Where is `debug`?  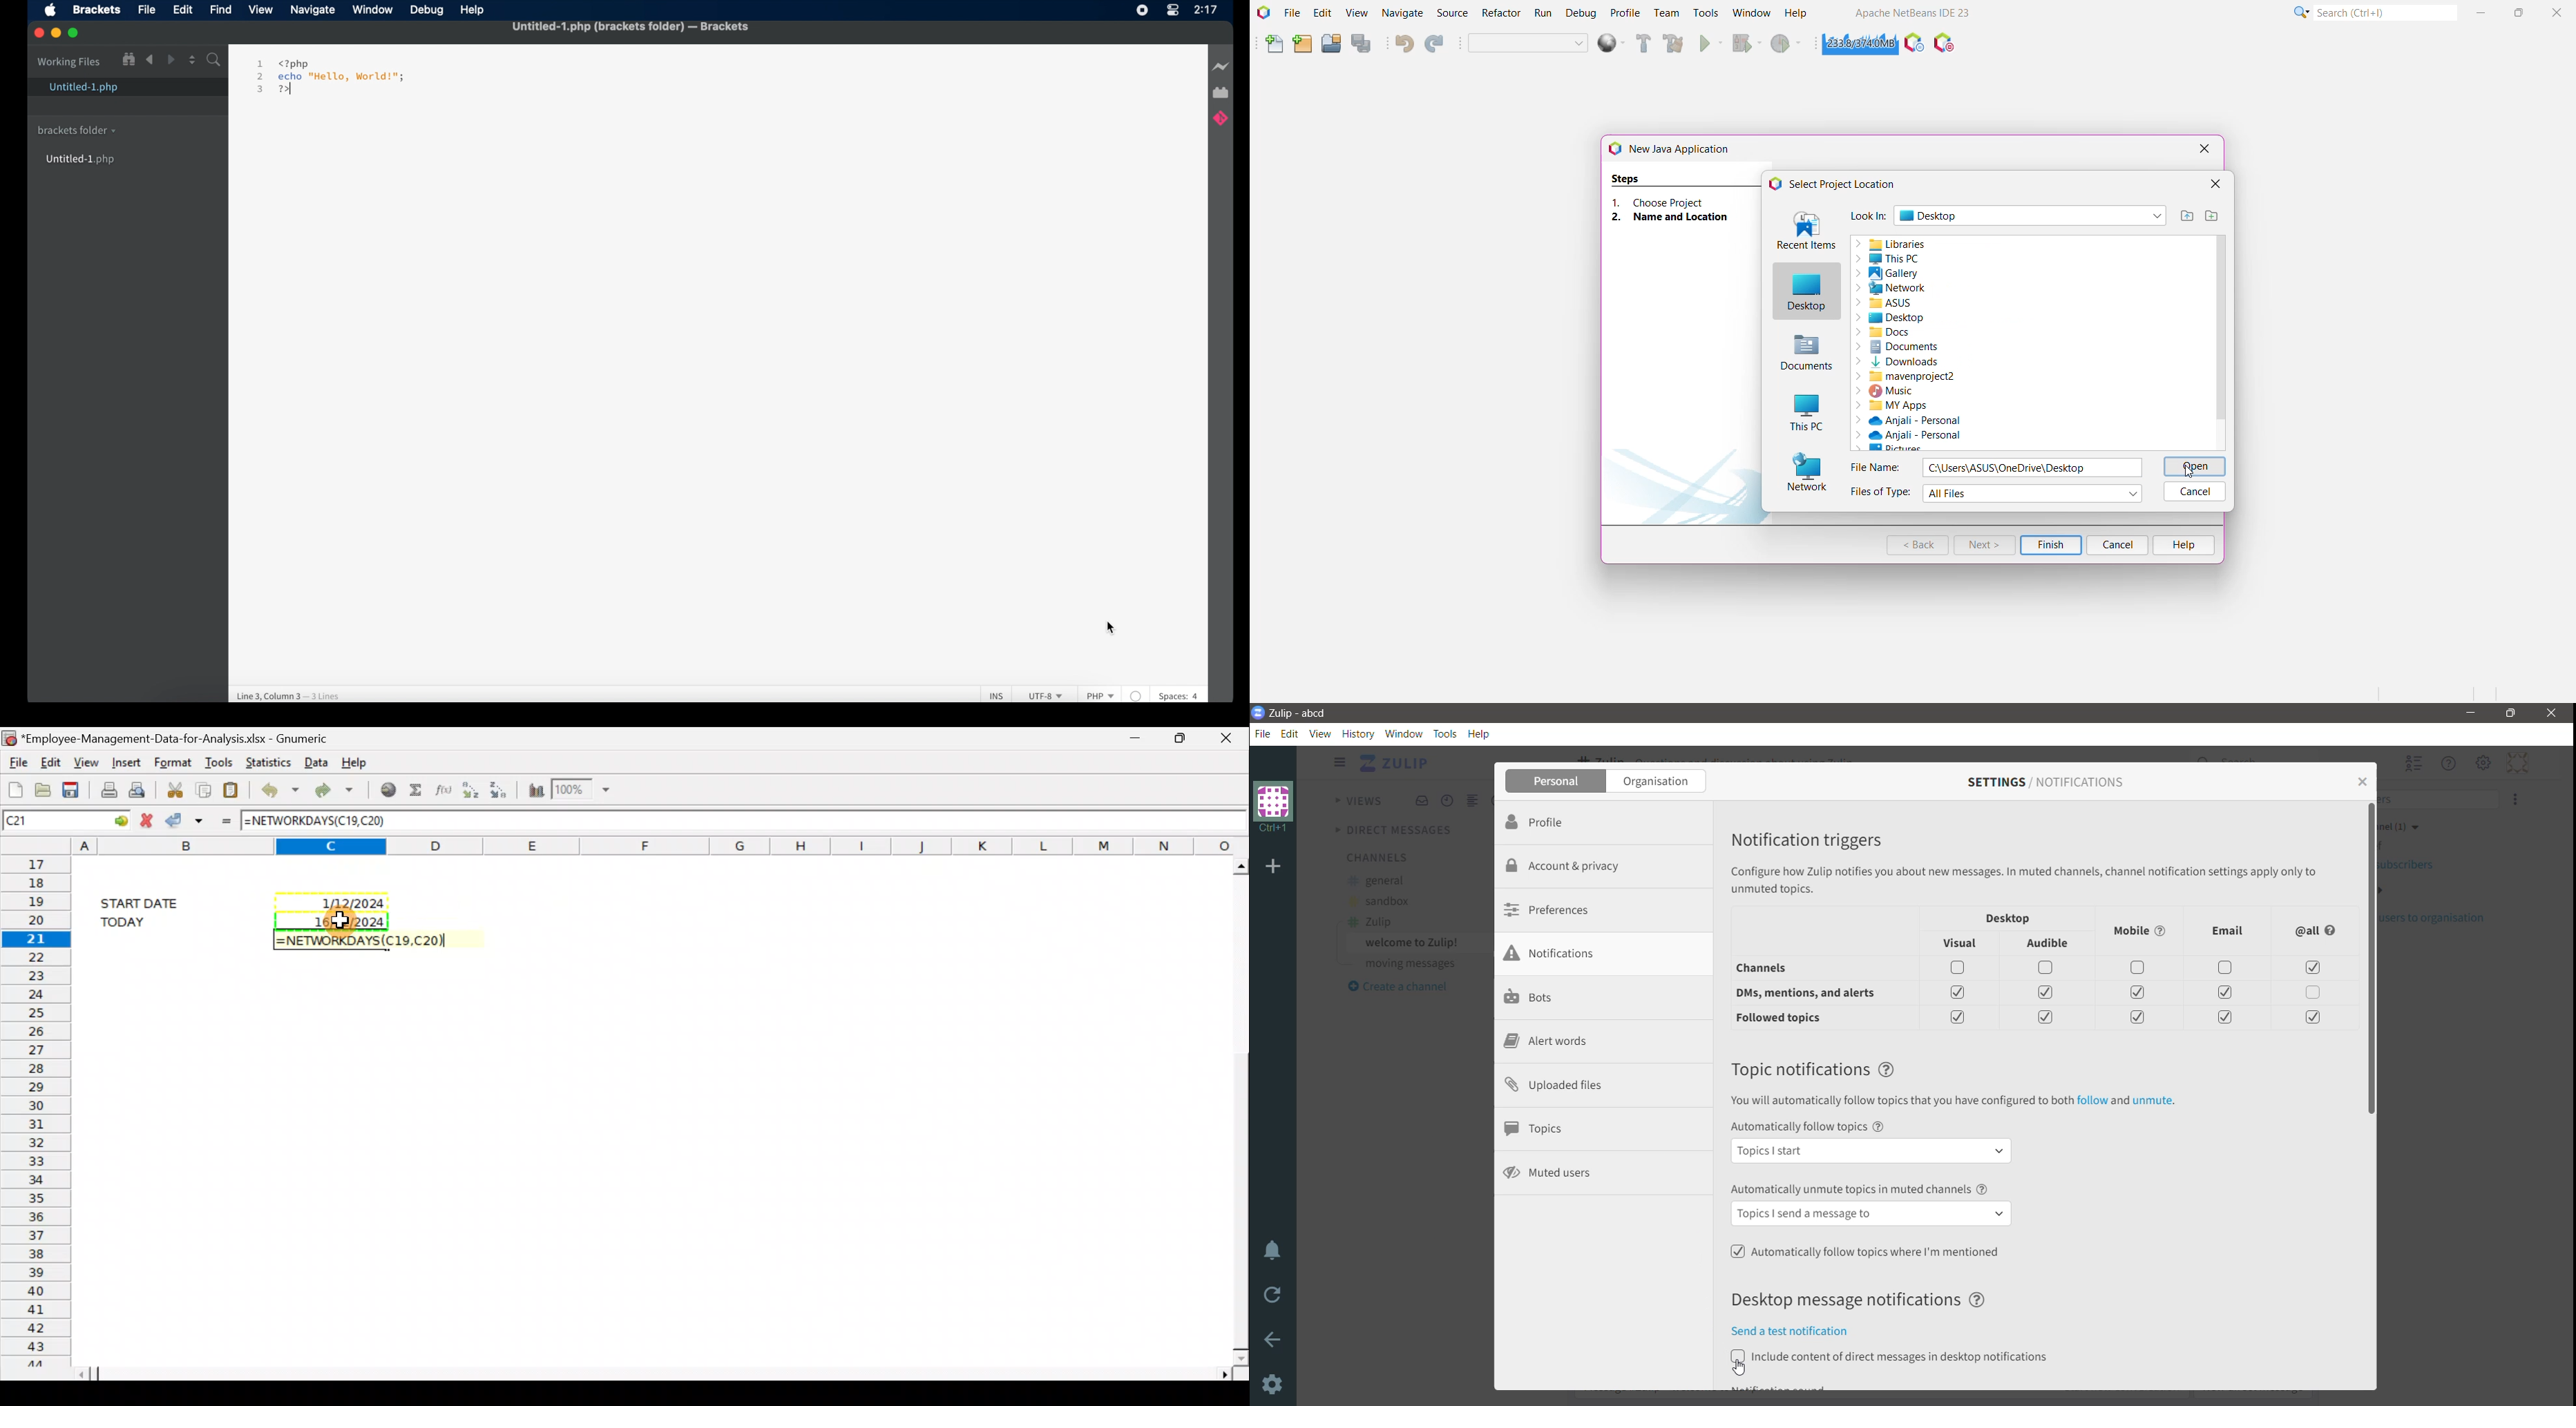 debug is located at coordinates (426, 11).